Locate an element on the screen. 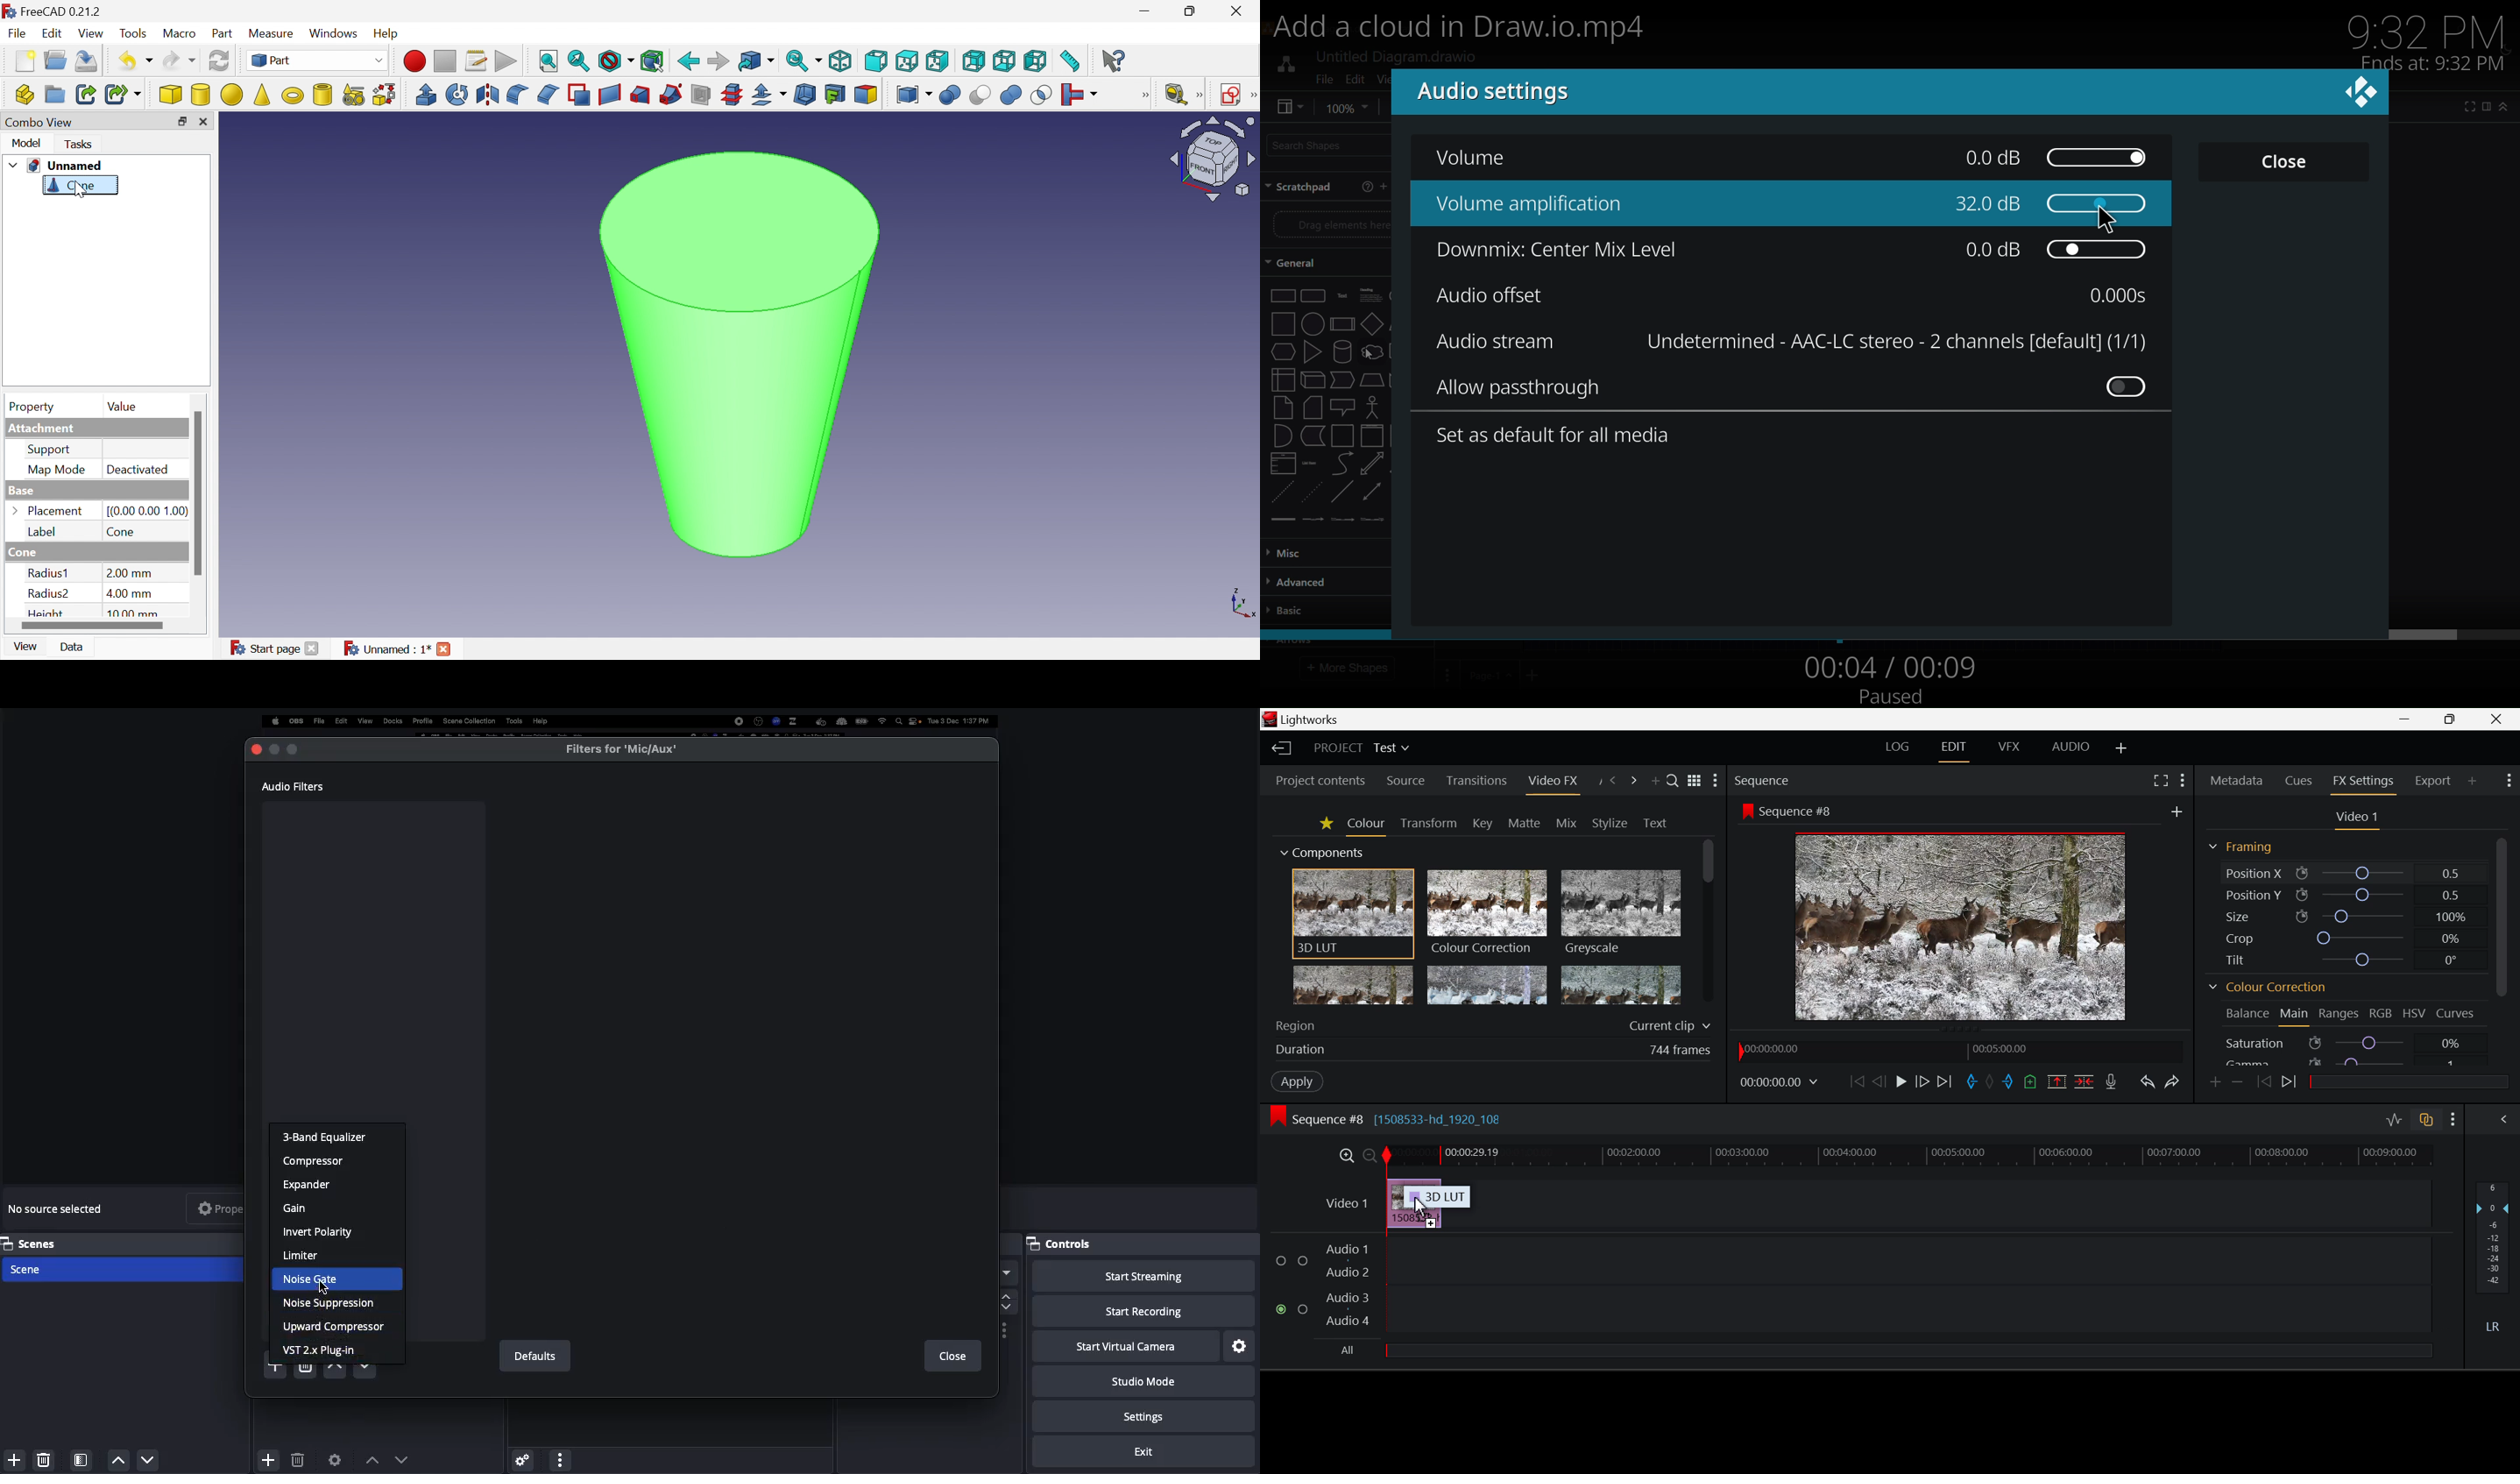  Audio Track is located at coordinates (1909, 1259).